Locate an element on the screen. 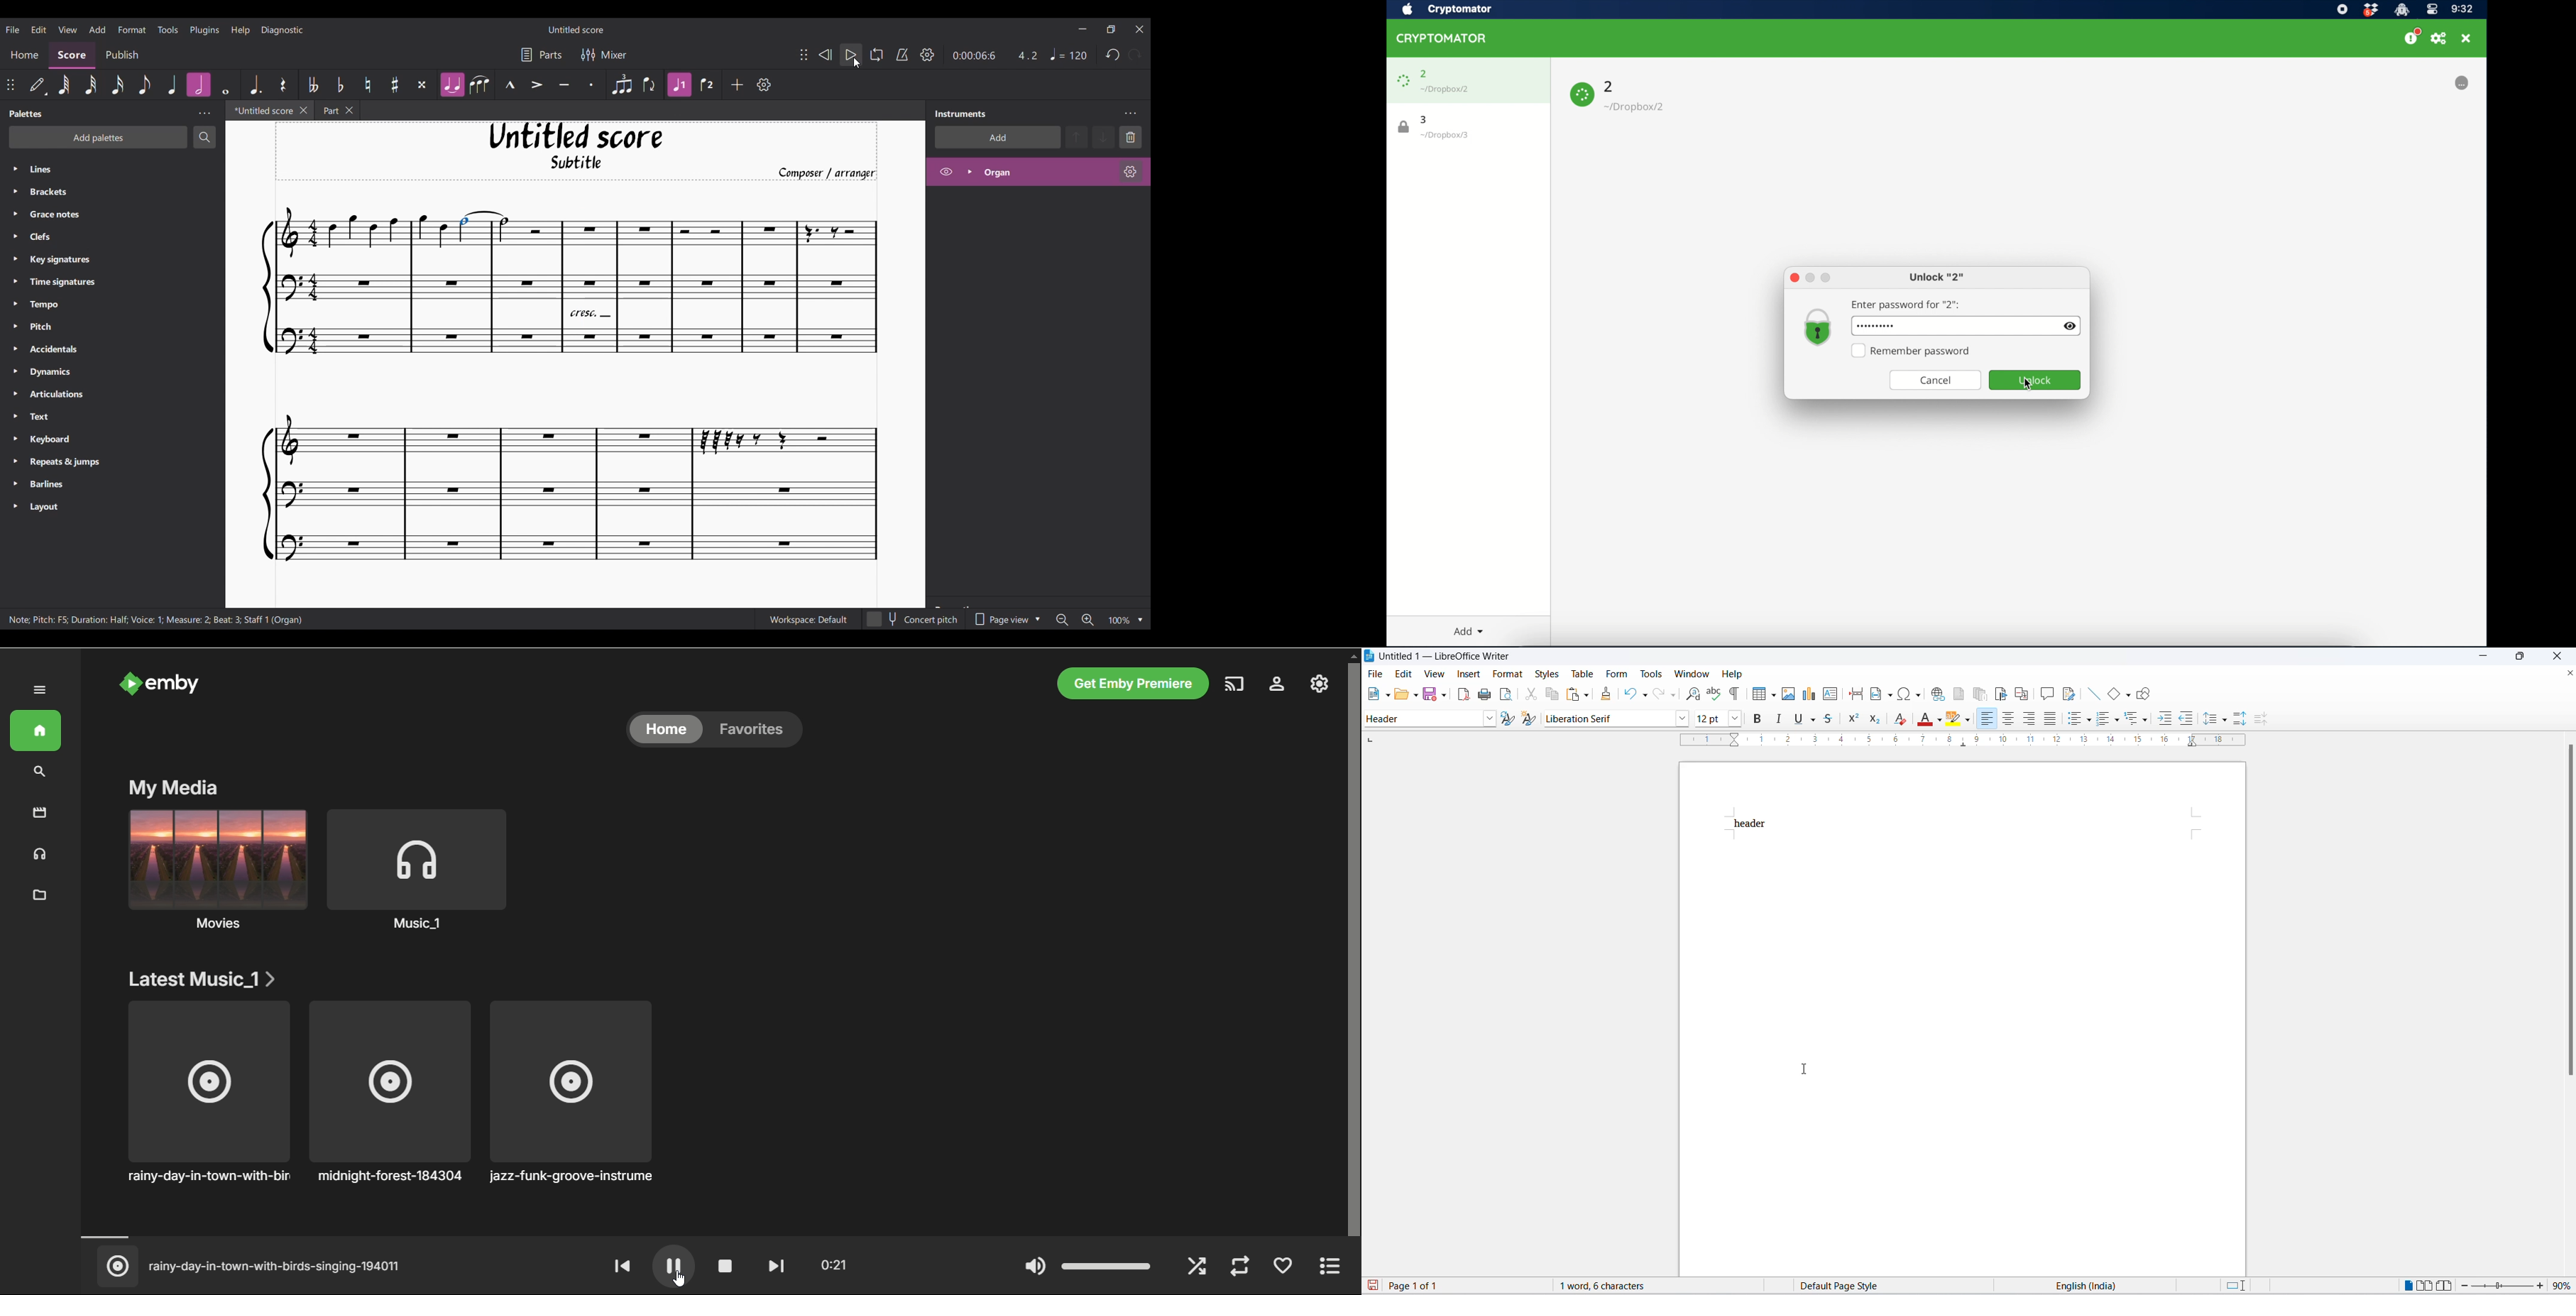  header text is located at coordinates (1750, 823).